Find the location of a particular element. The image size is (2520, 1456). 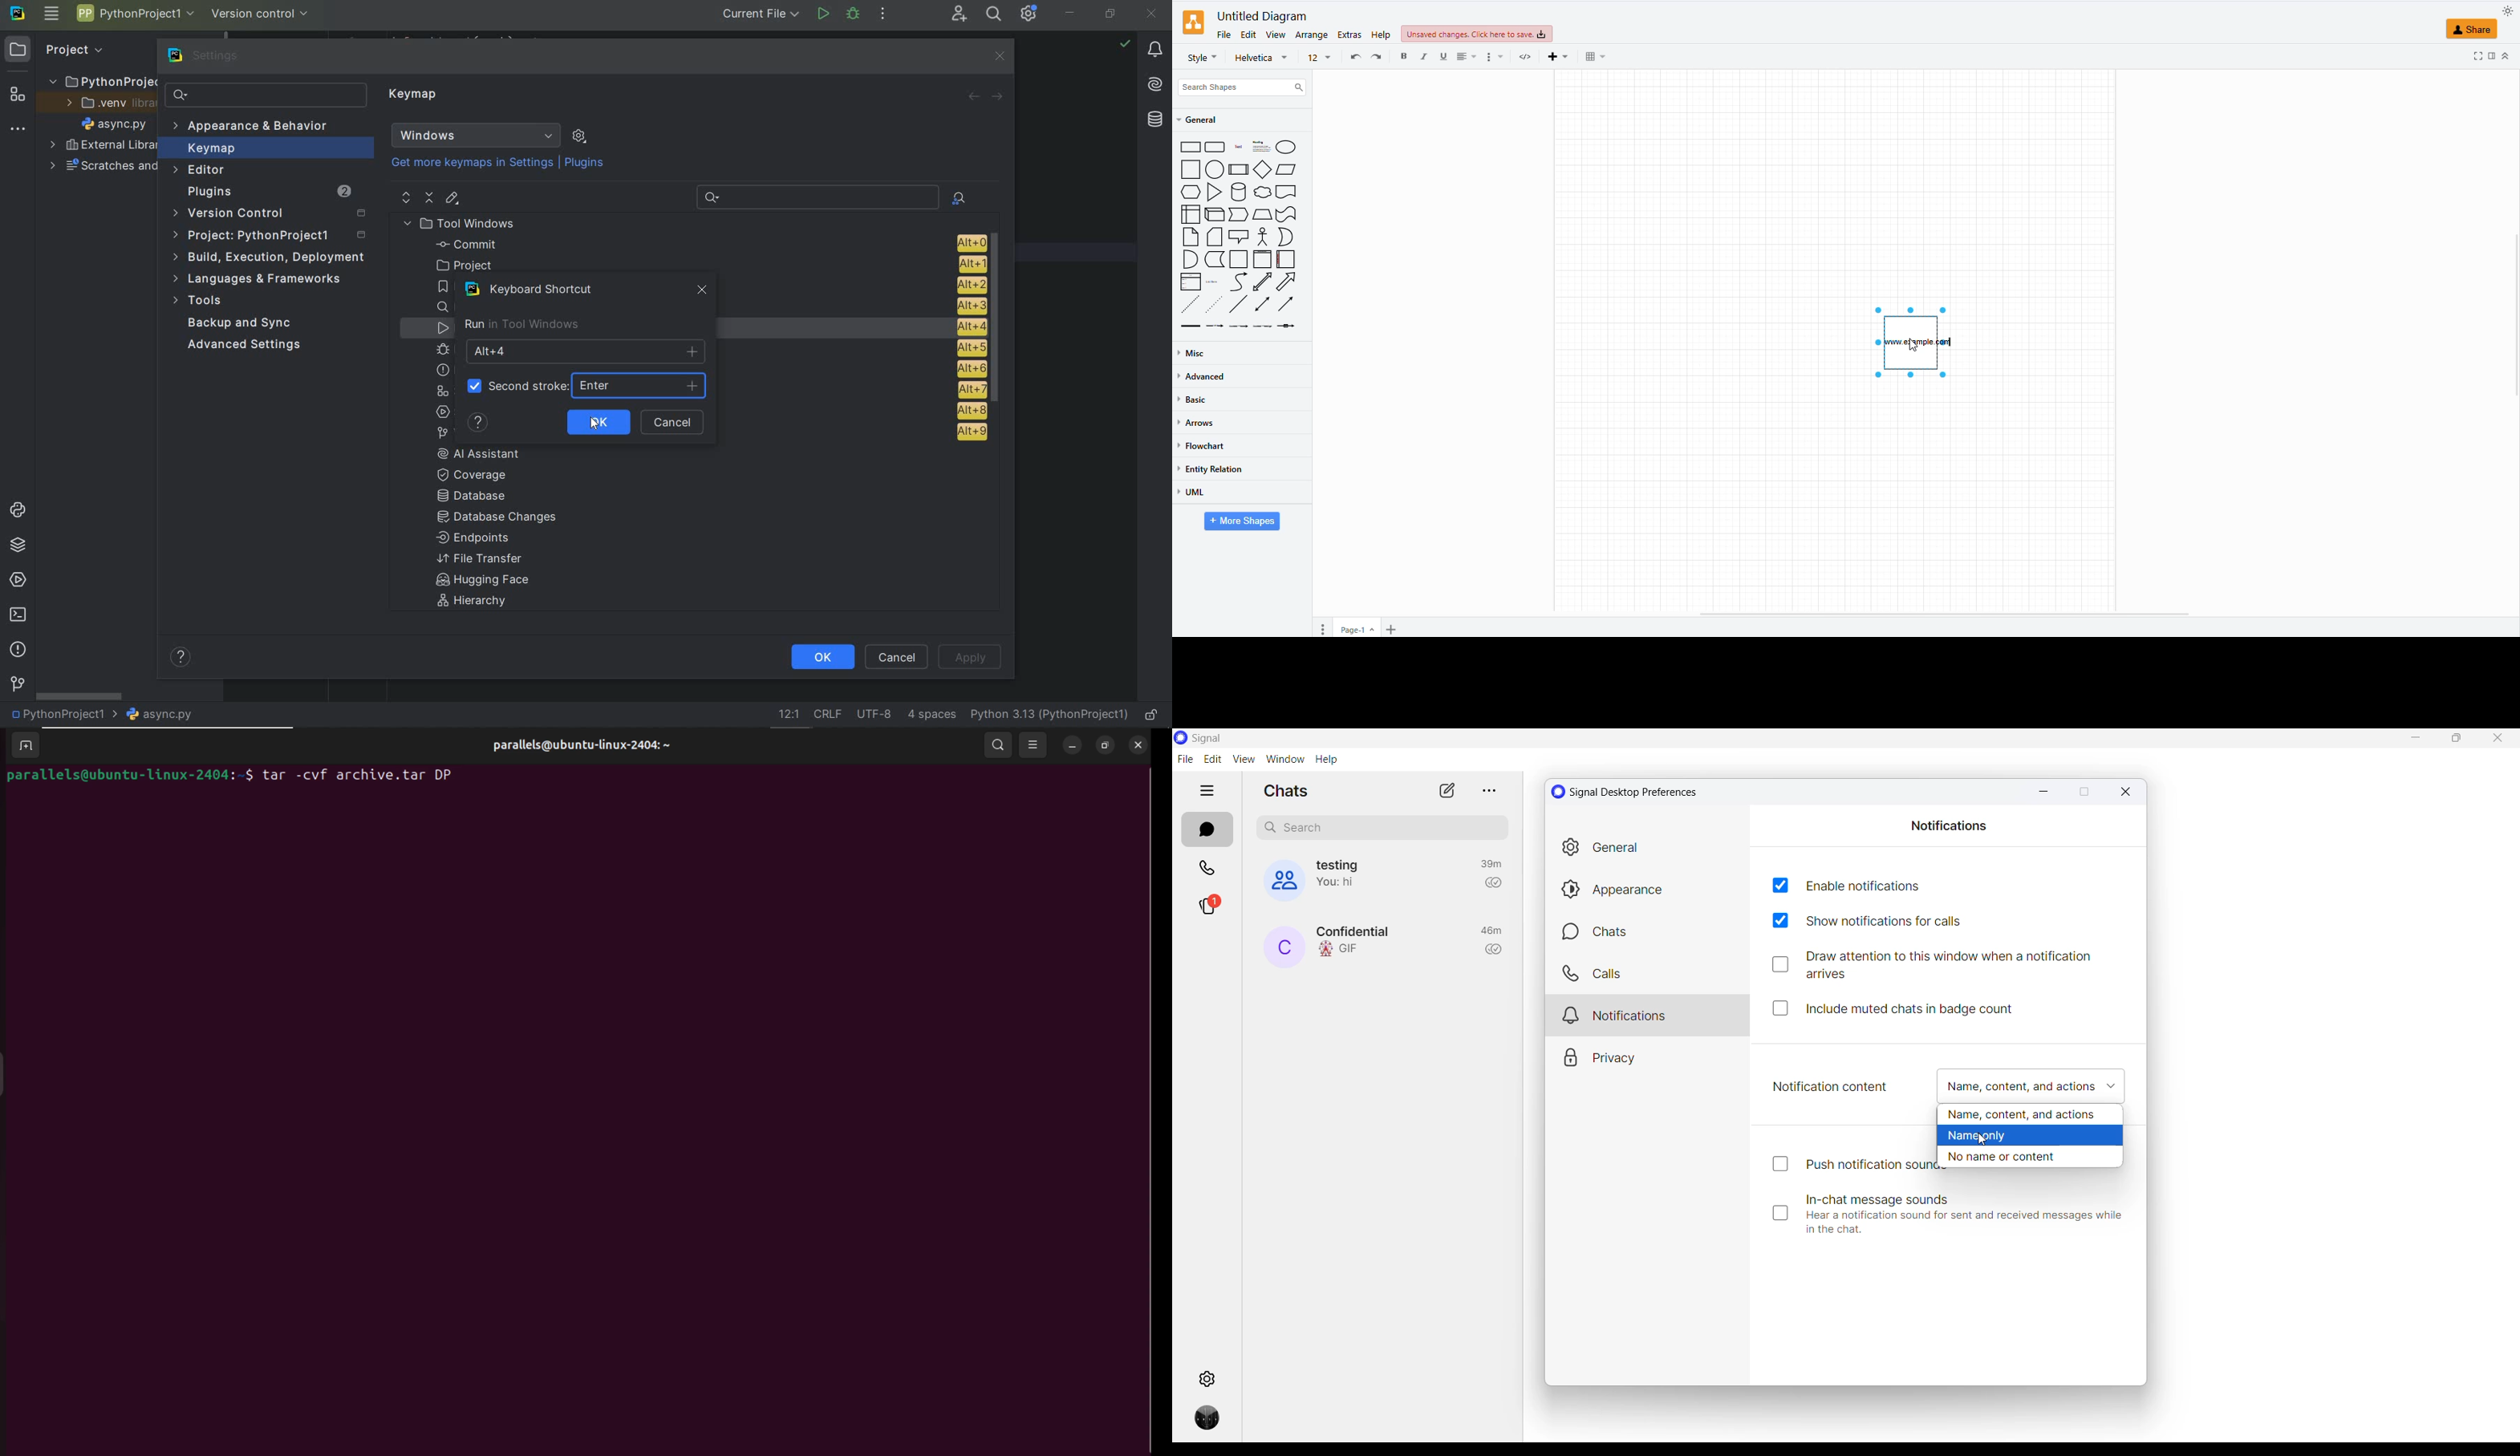

General is located at coordinates (1650, 851).